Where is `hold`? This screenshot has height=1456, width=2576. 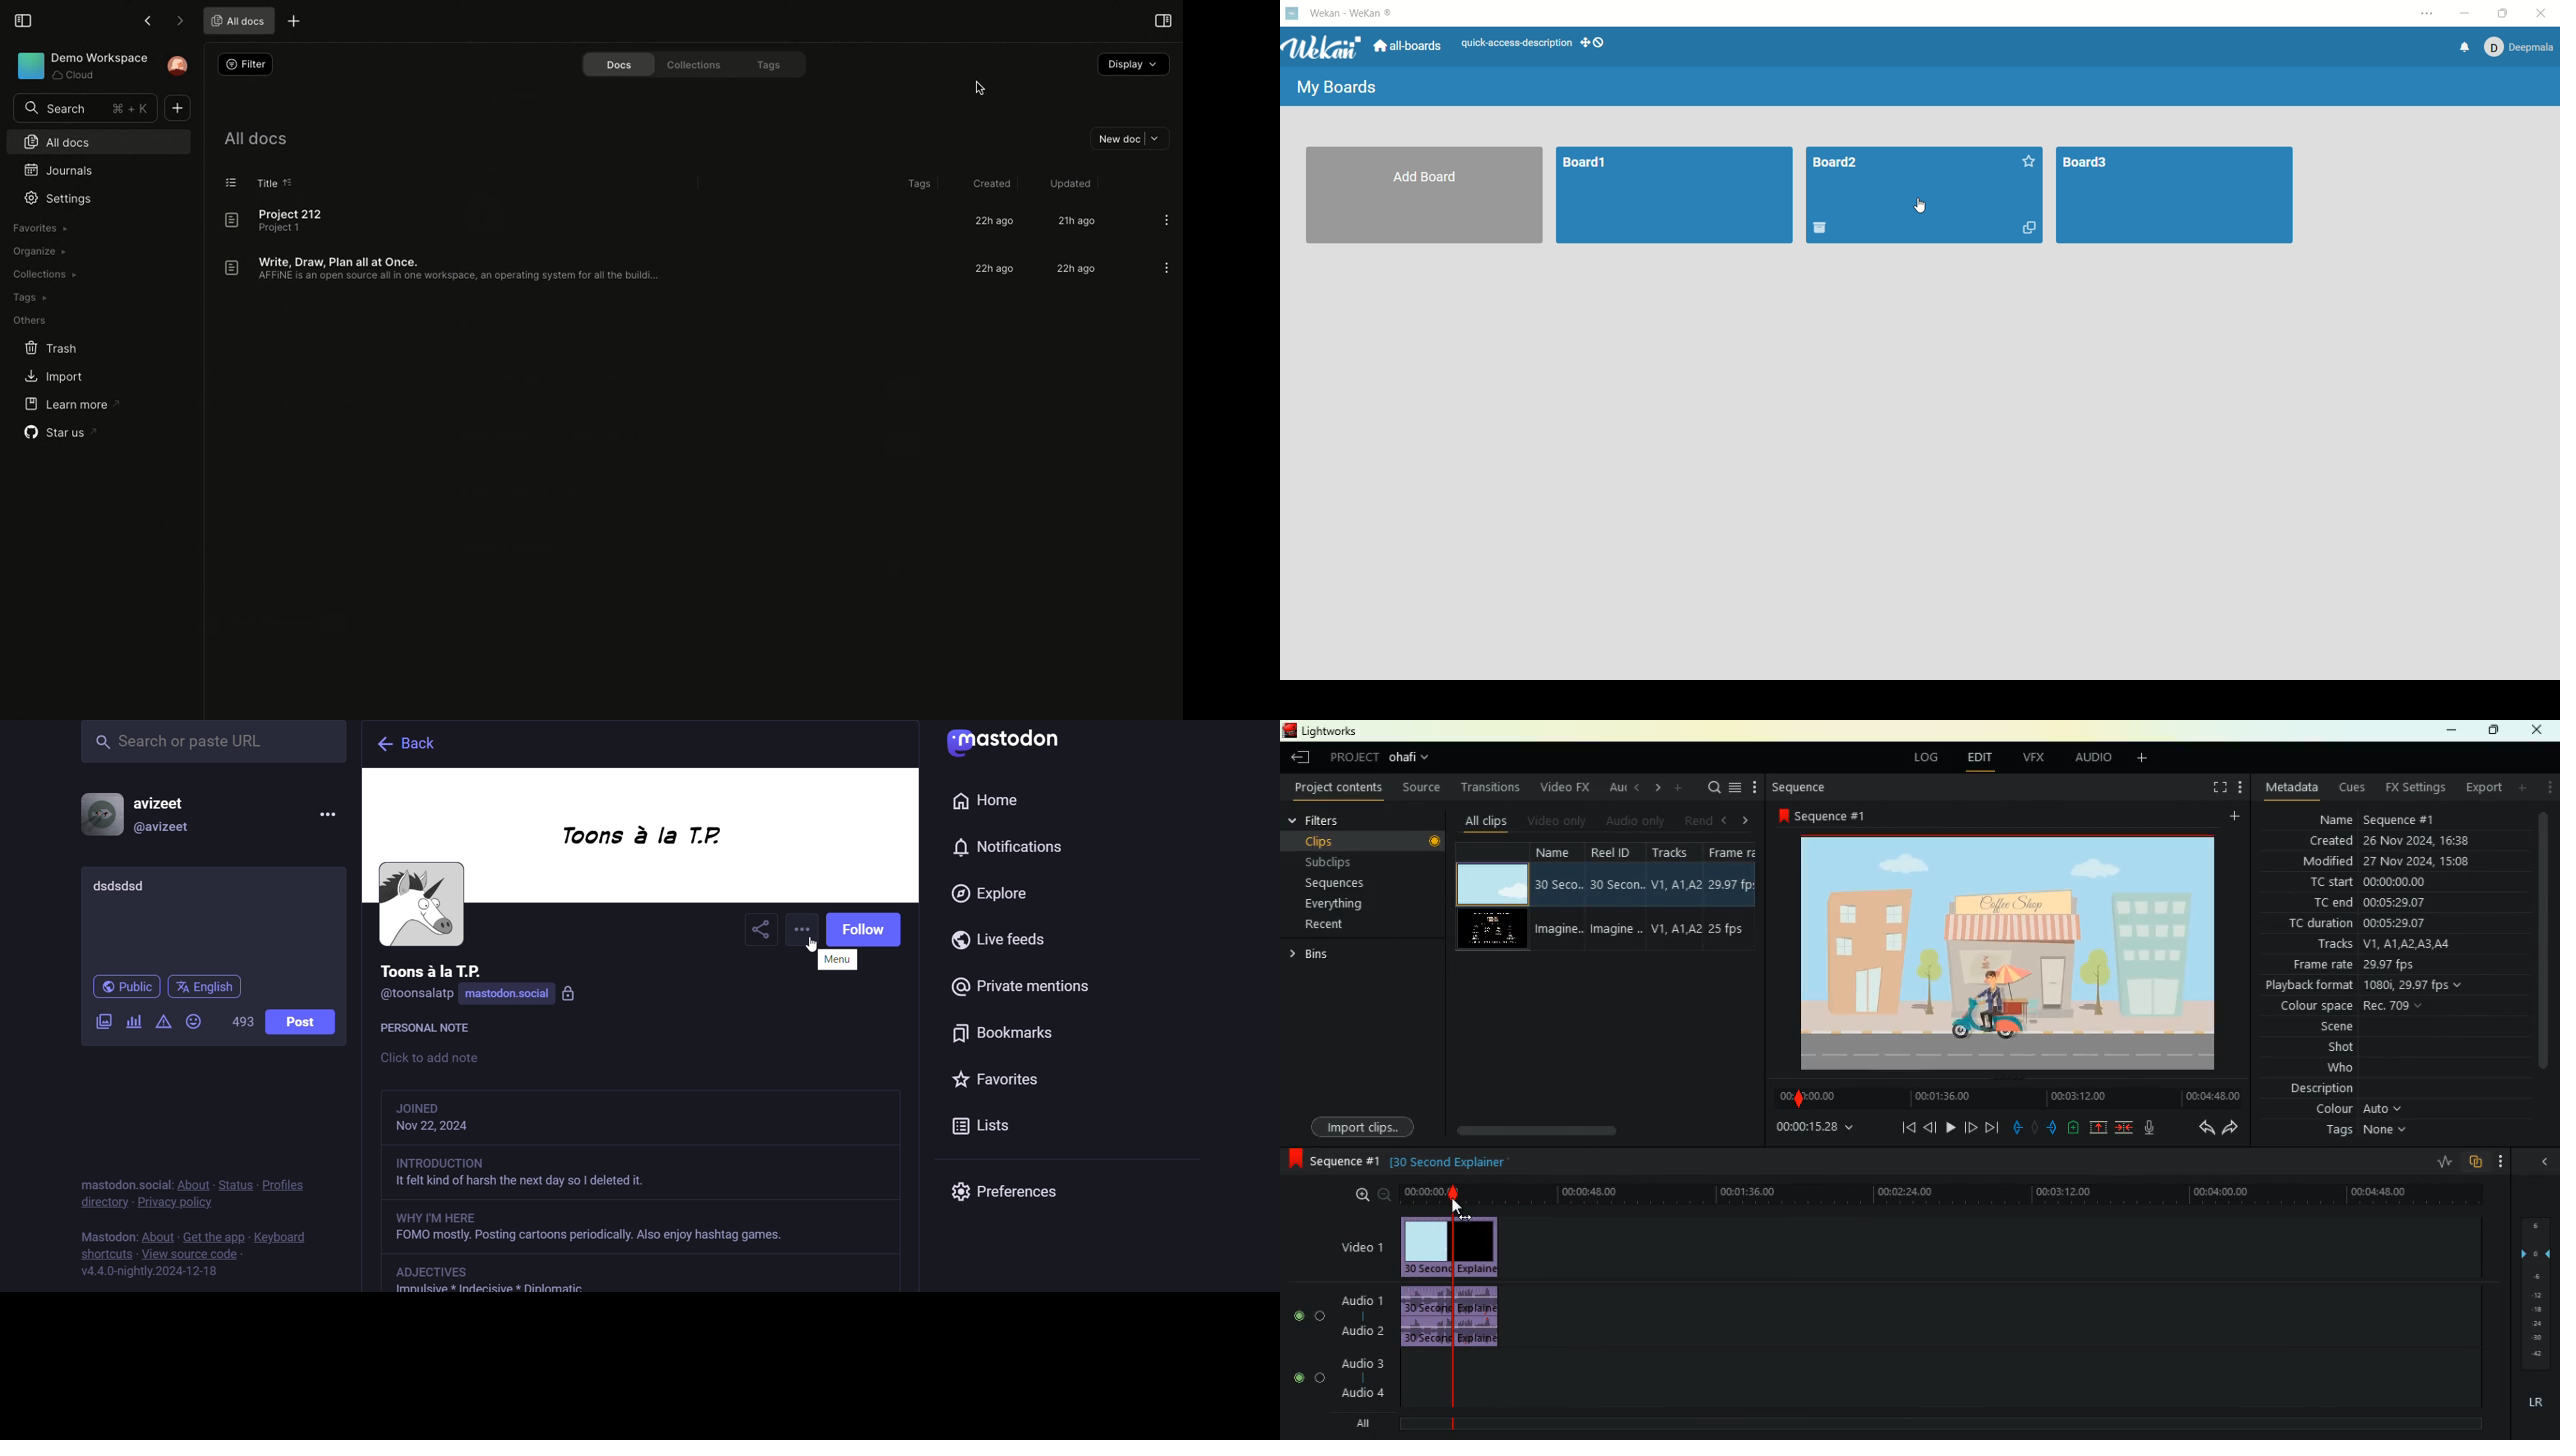
hold is located at coordinates (2034, 1127).